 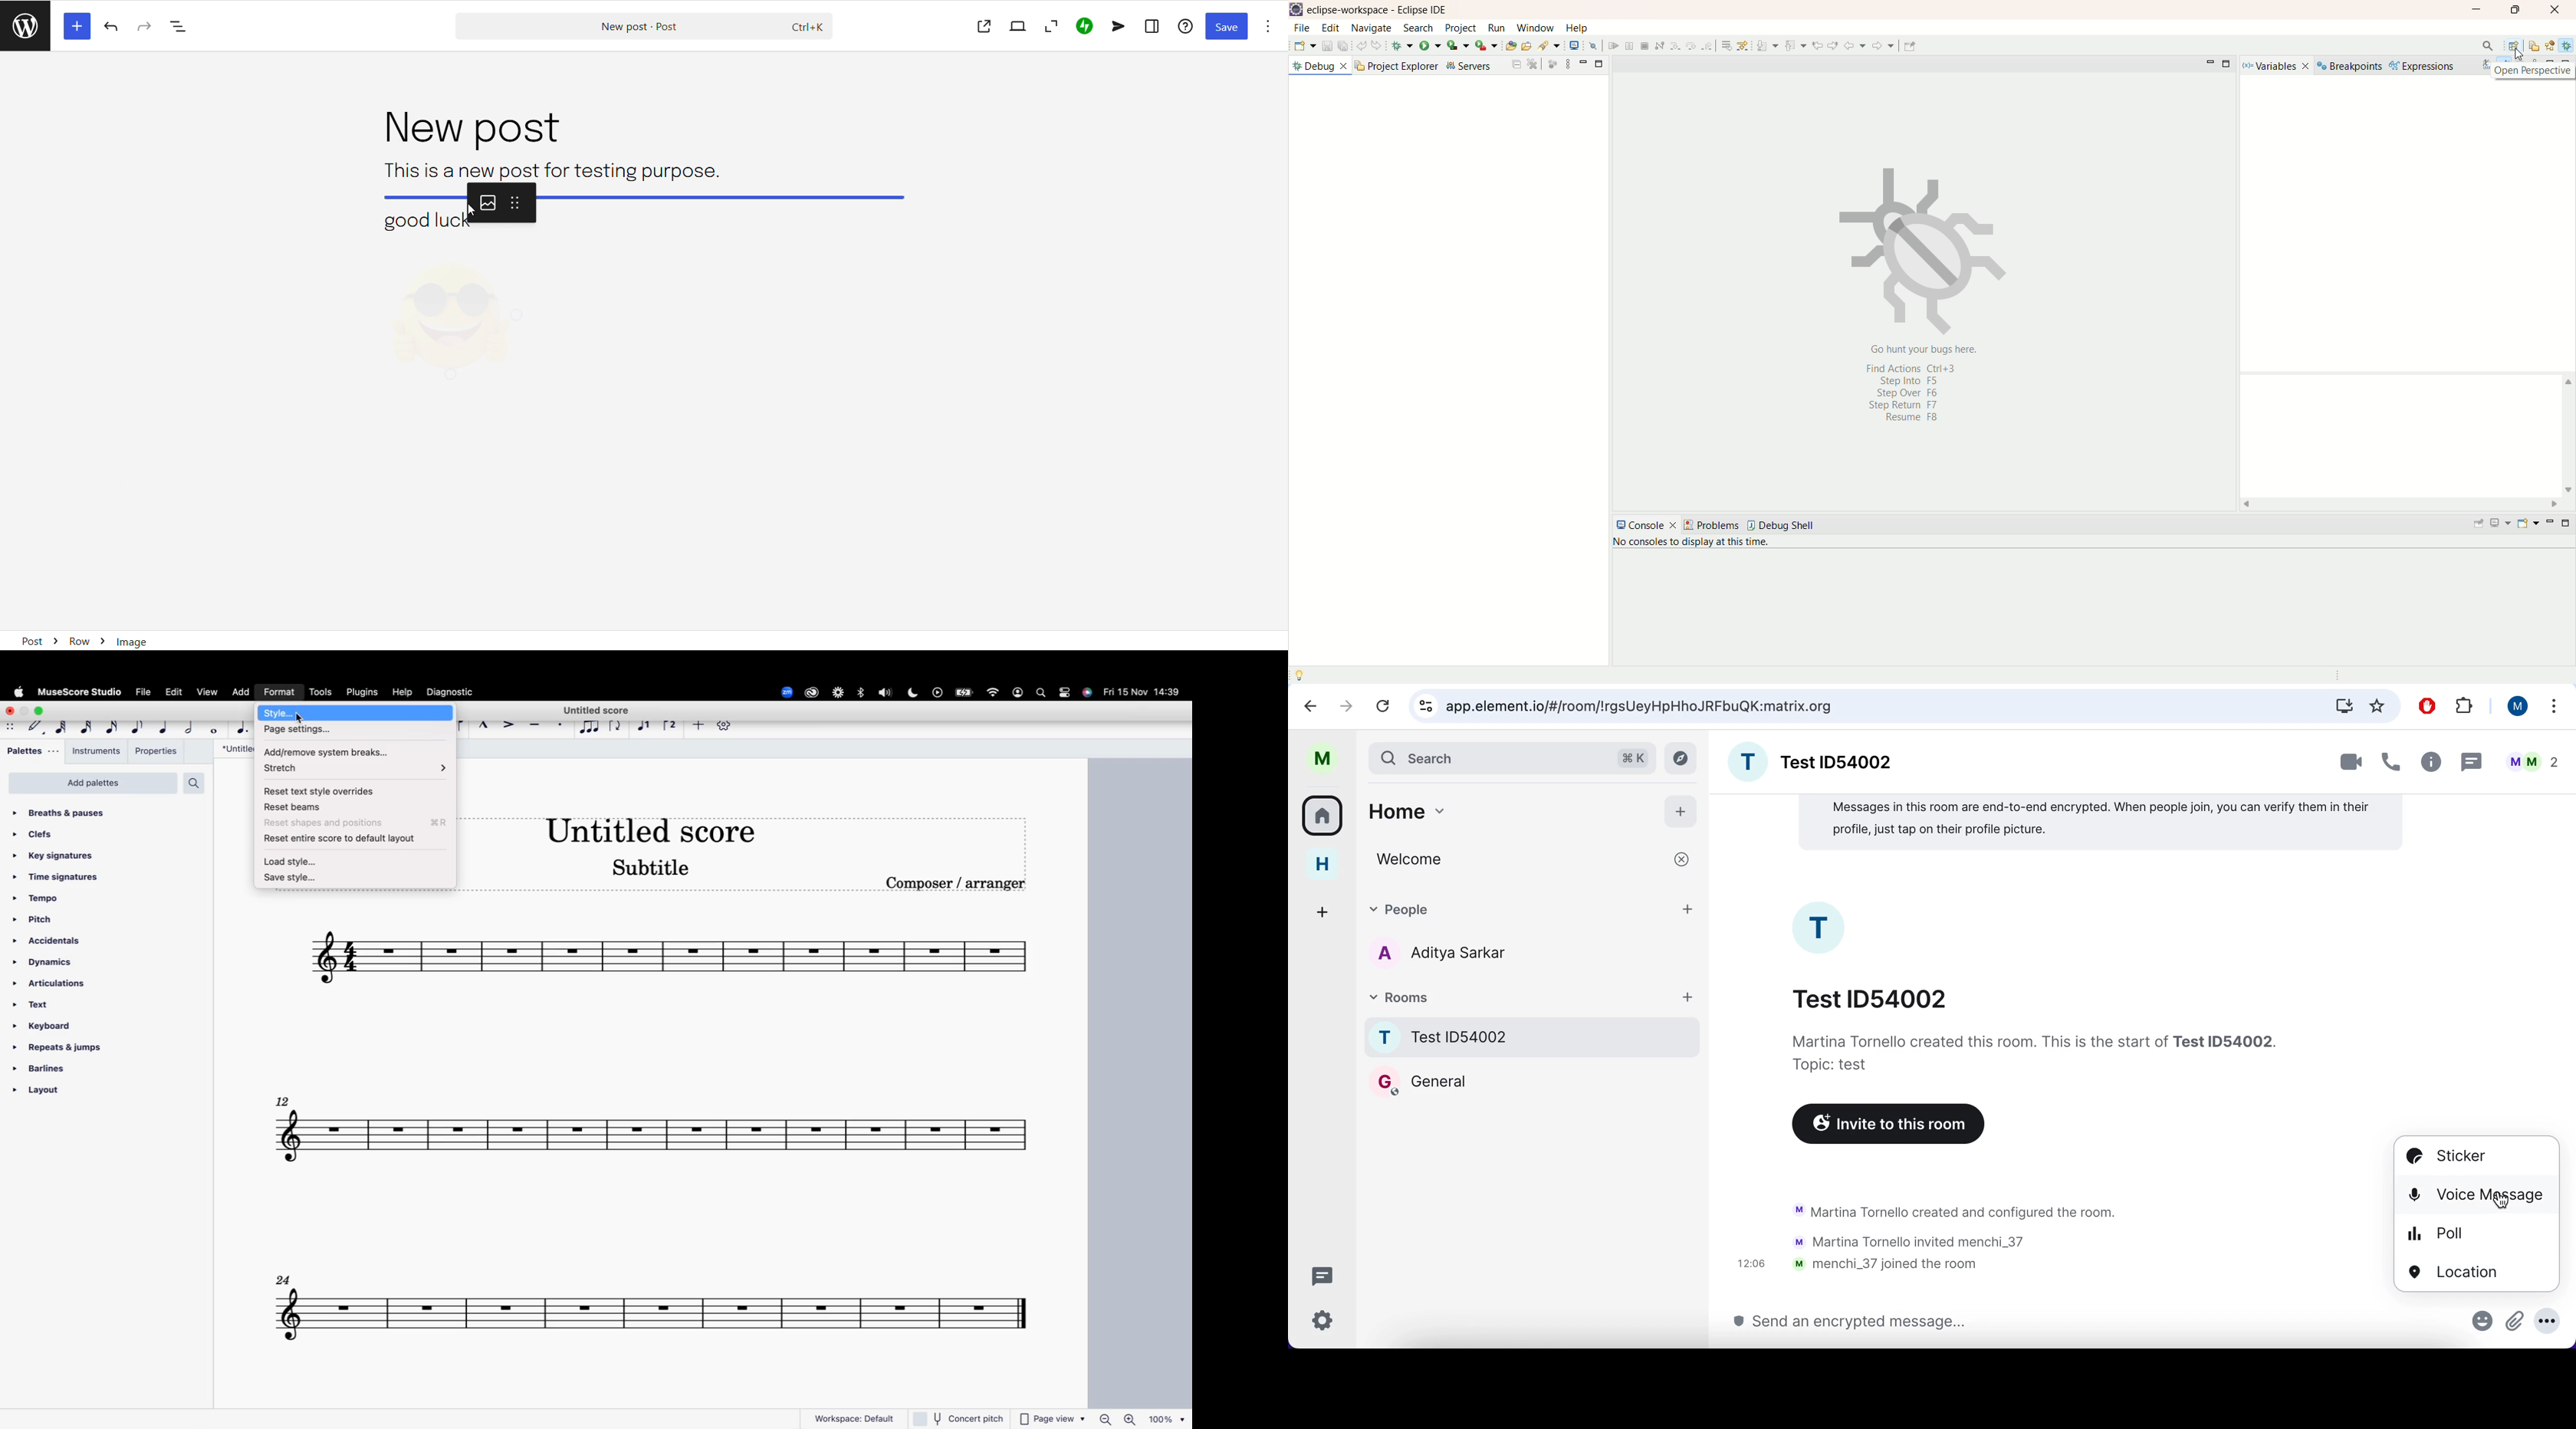 What do you see at coordinates (1642, 707) in the screenshot?
I see `google search` at bounding box center [1642, 707].